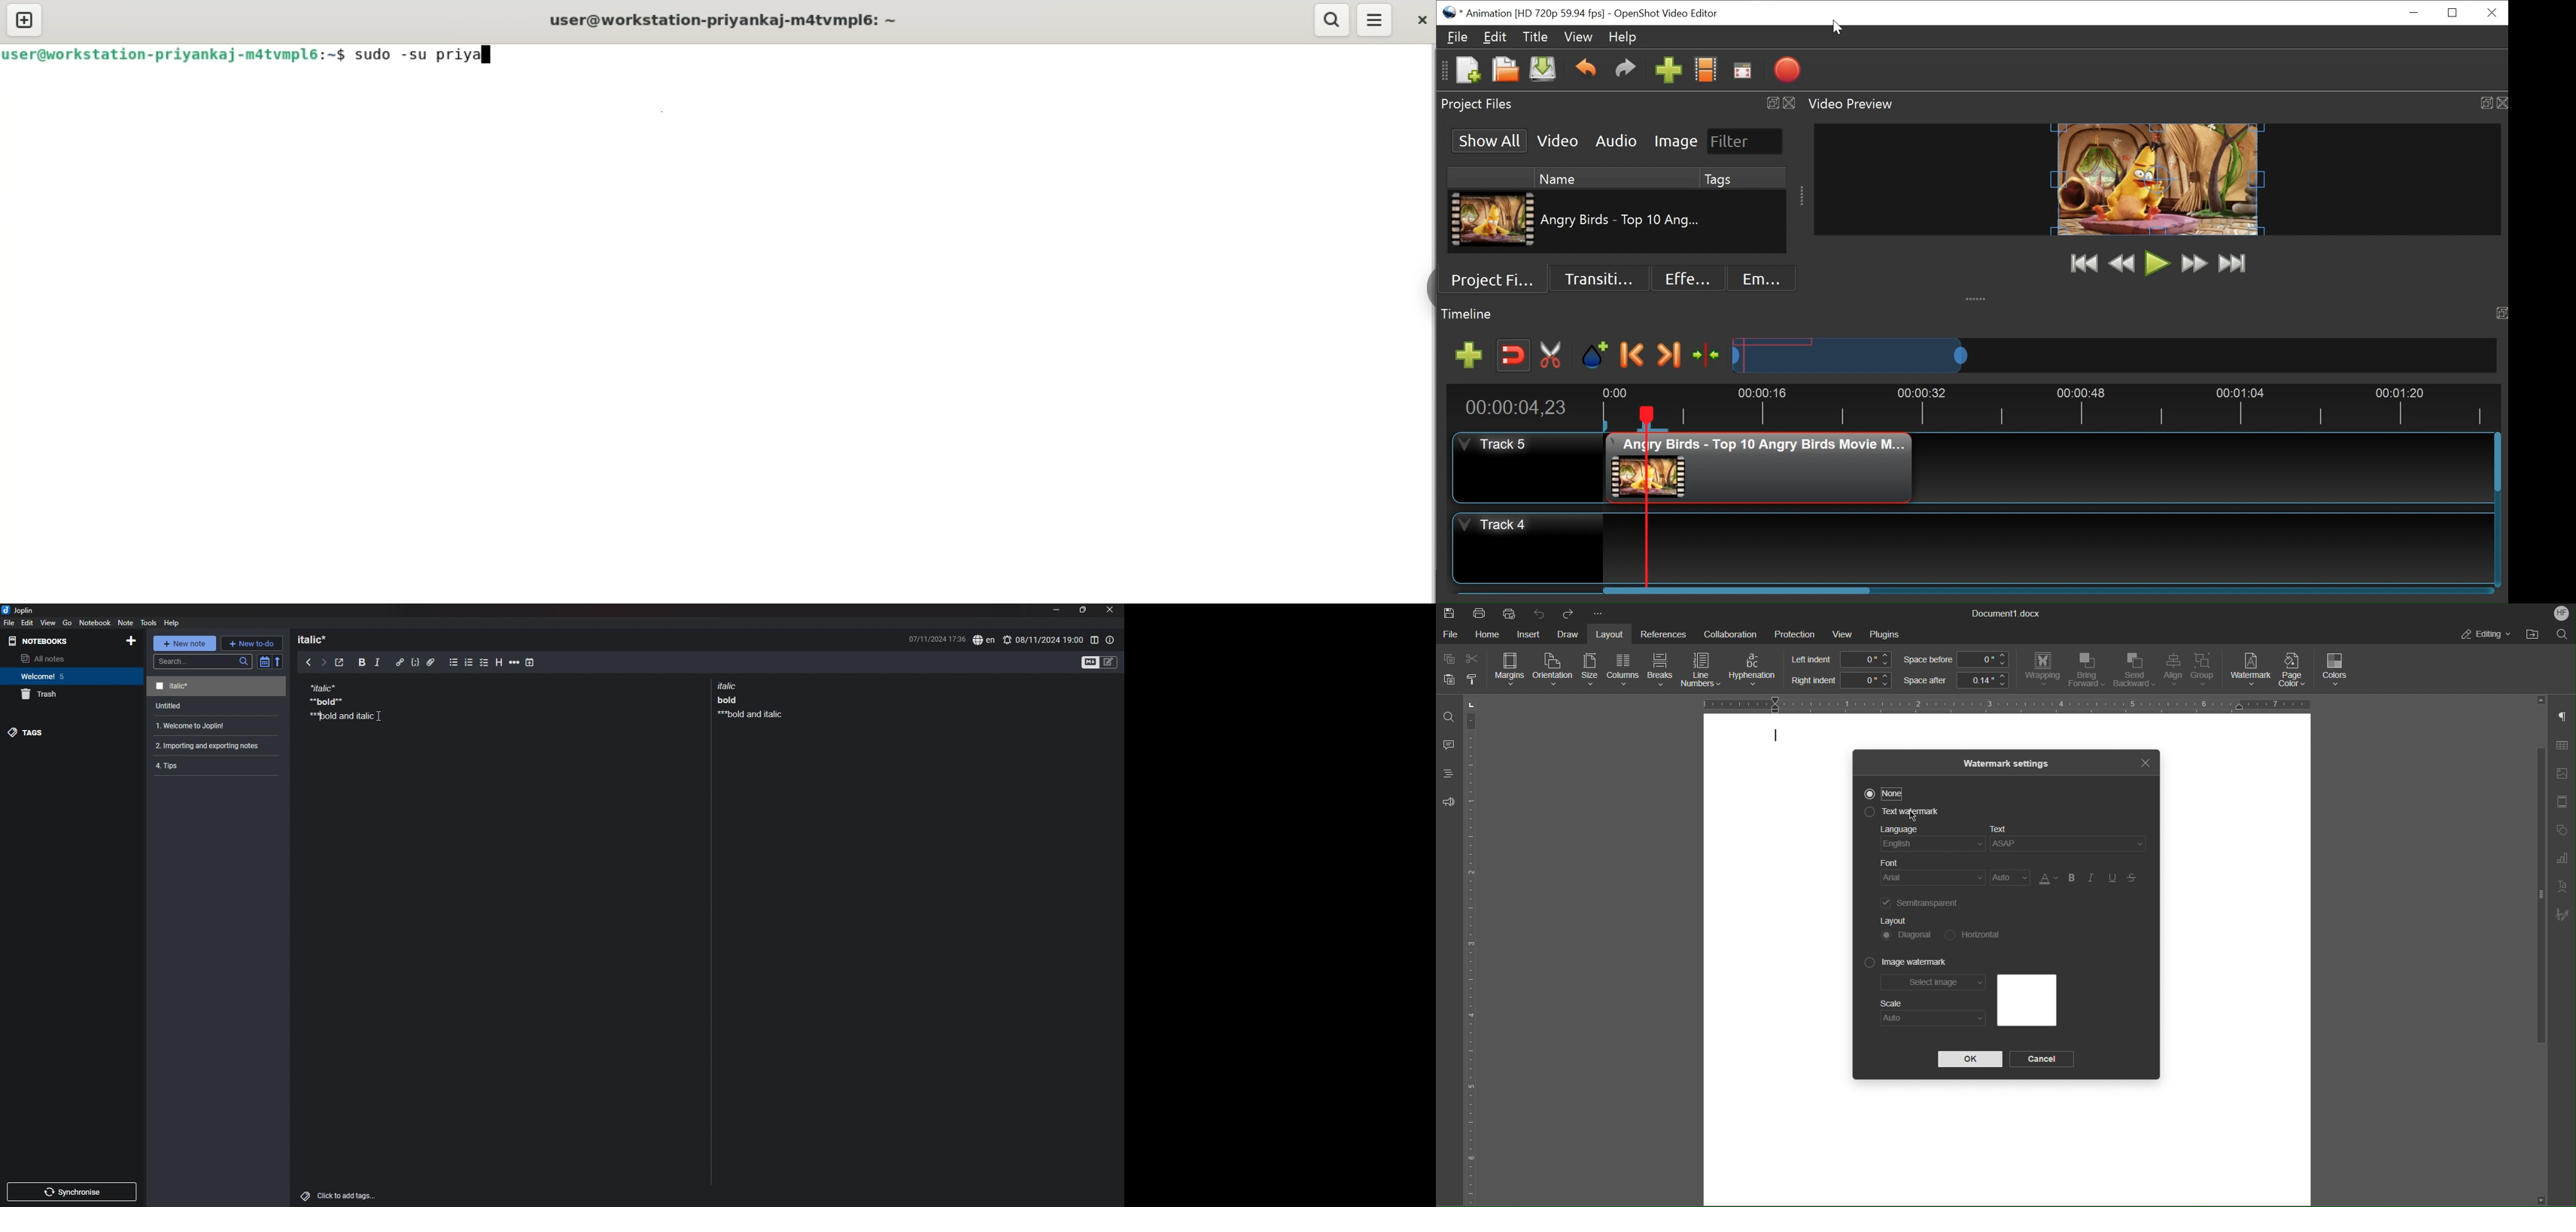 This screenshot has height=1232, width=2576. What do you see at coordinates (9, 622) in the screenshot?
I see `file` at bounding box center [9, 622].